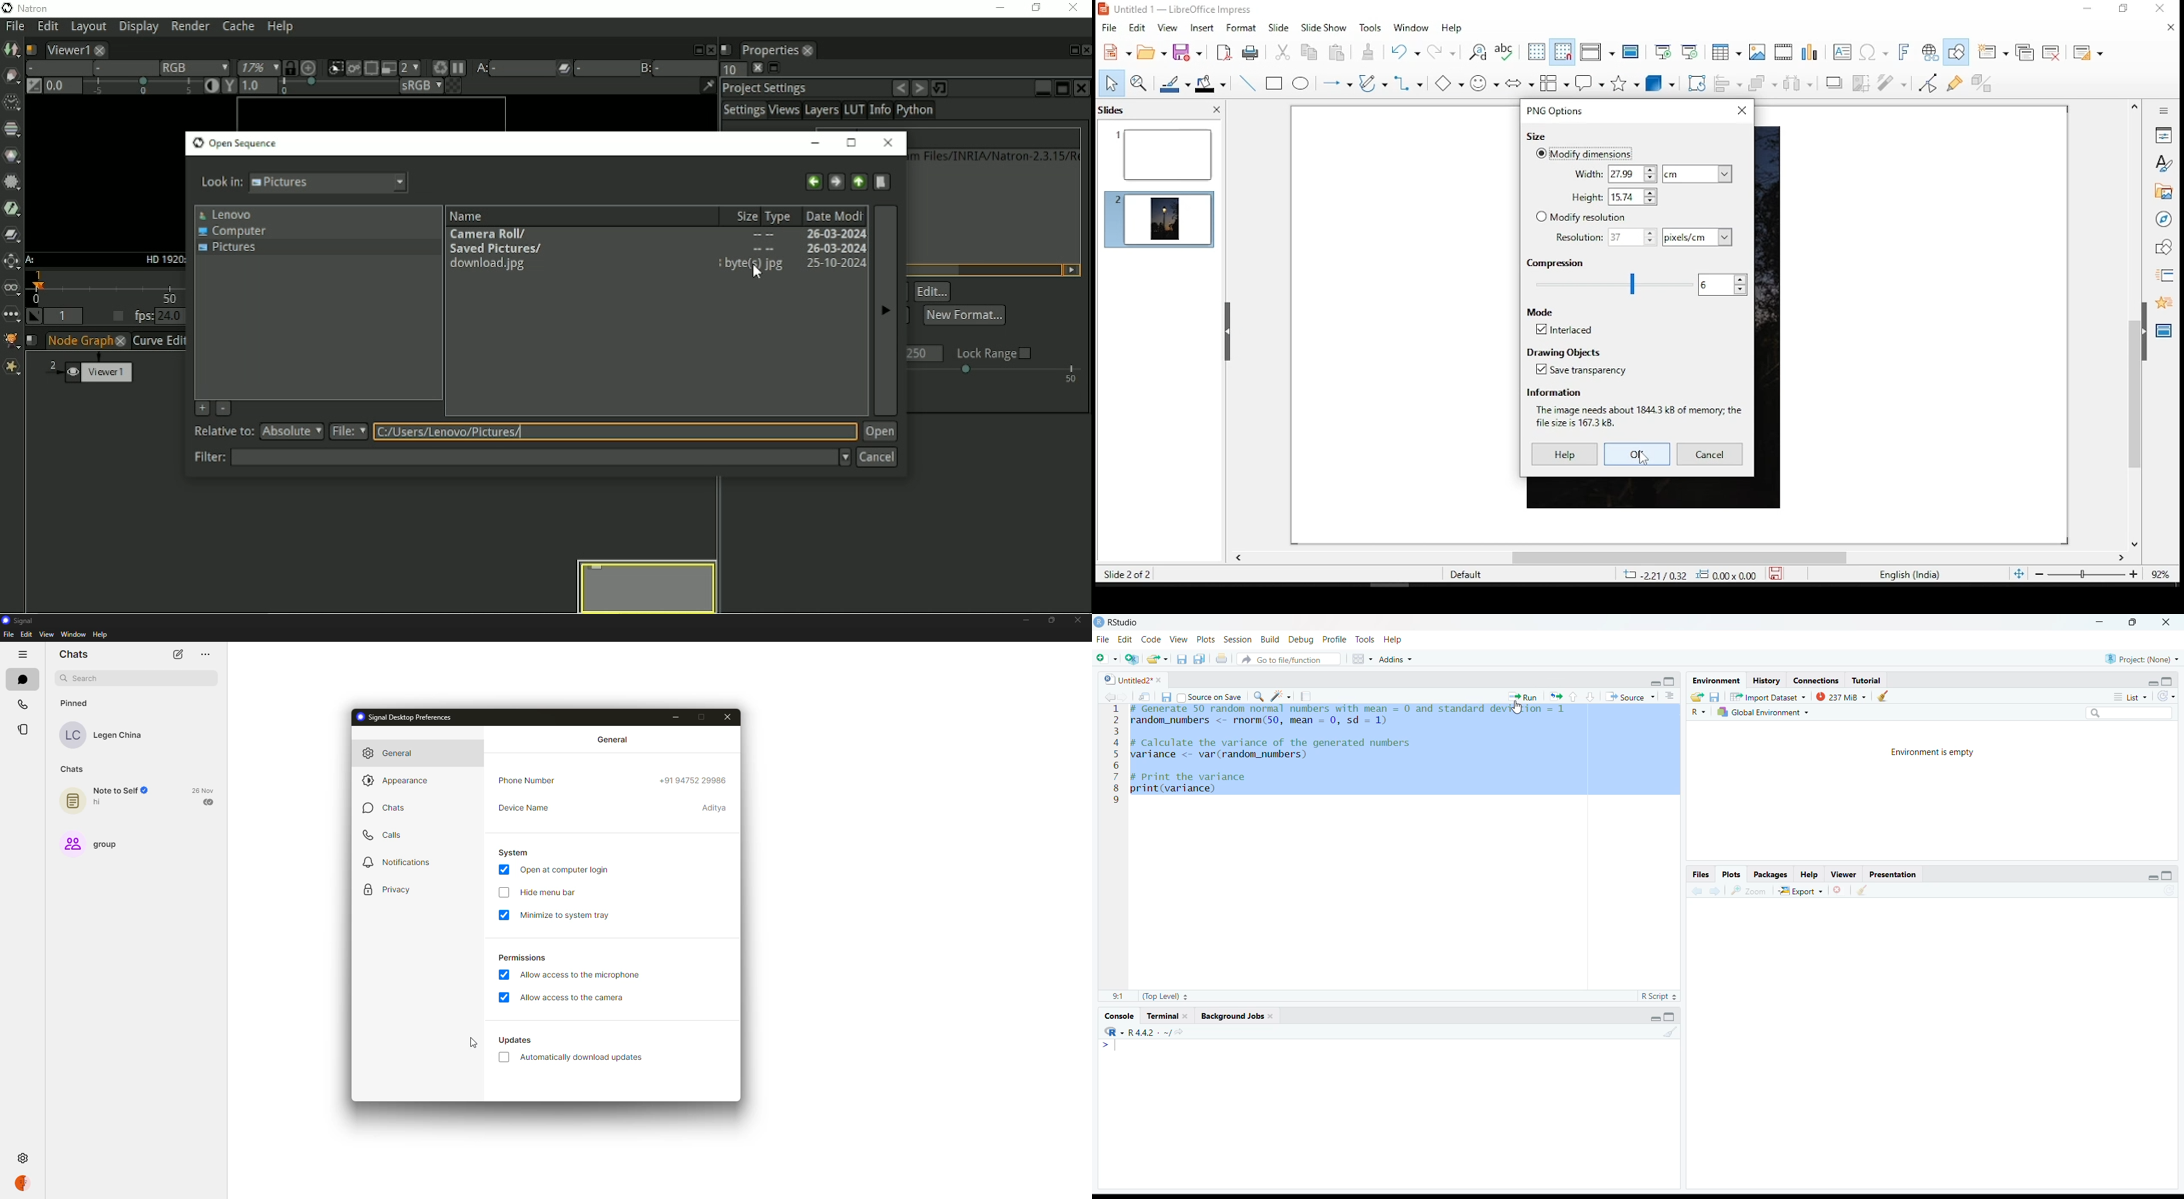  I want to click on open folder, so click(1698, 697).